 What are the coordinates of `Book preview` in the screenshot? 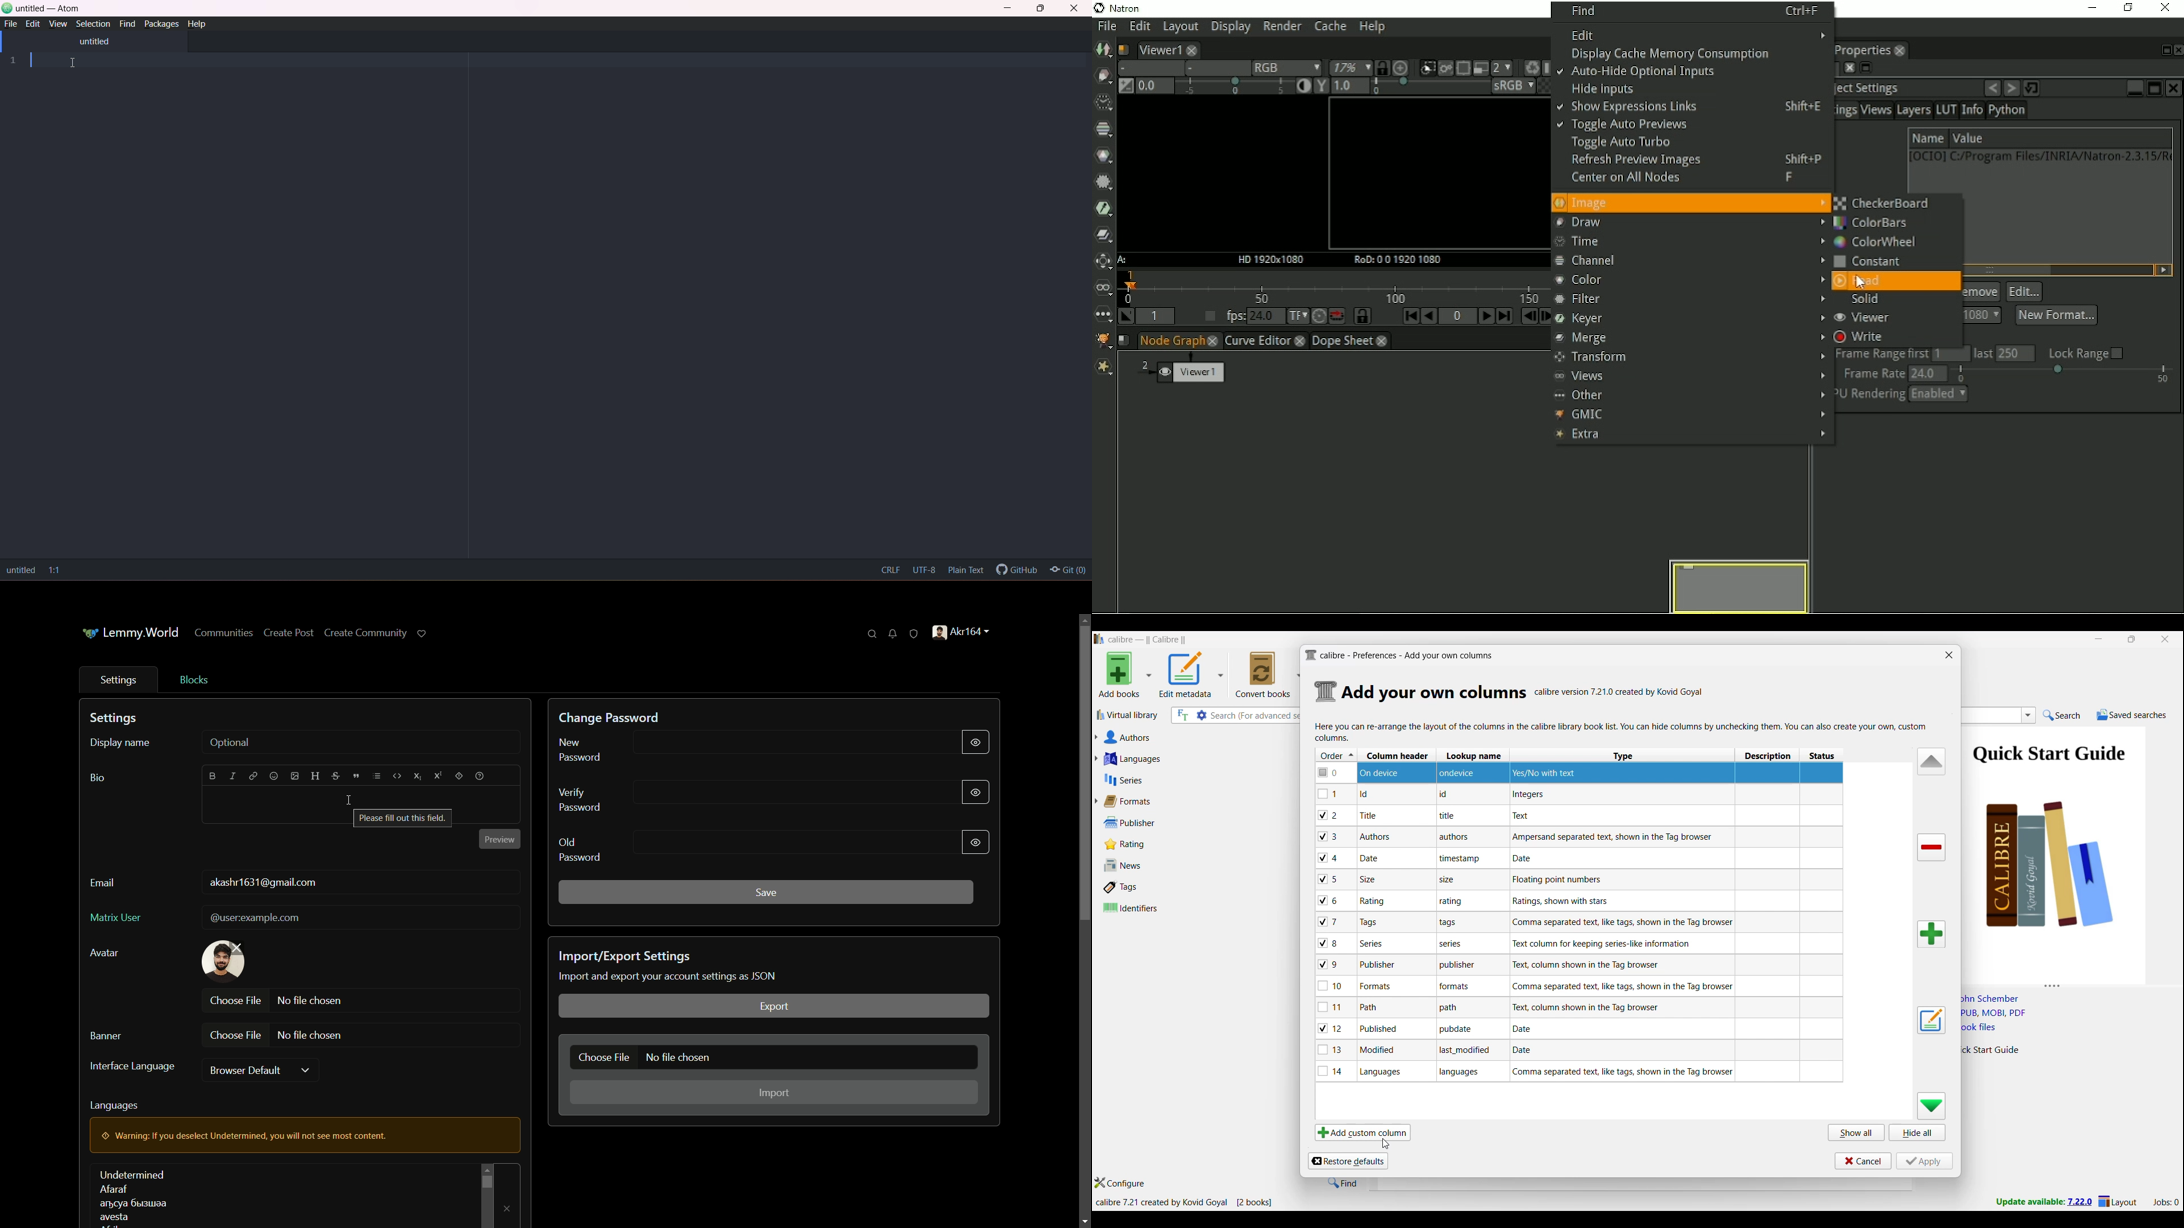 It's located at (2069, 851).